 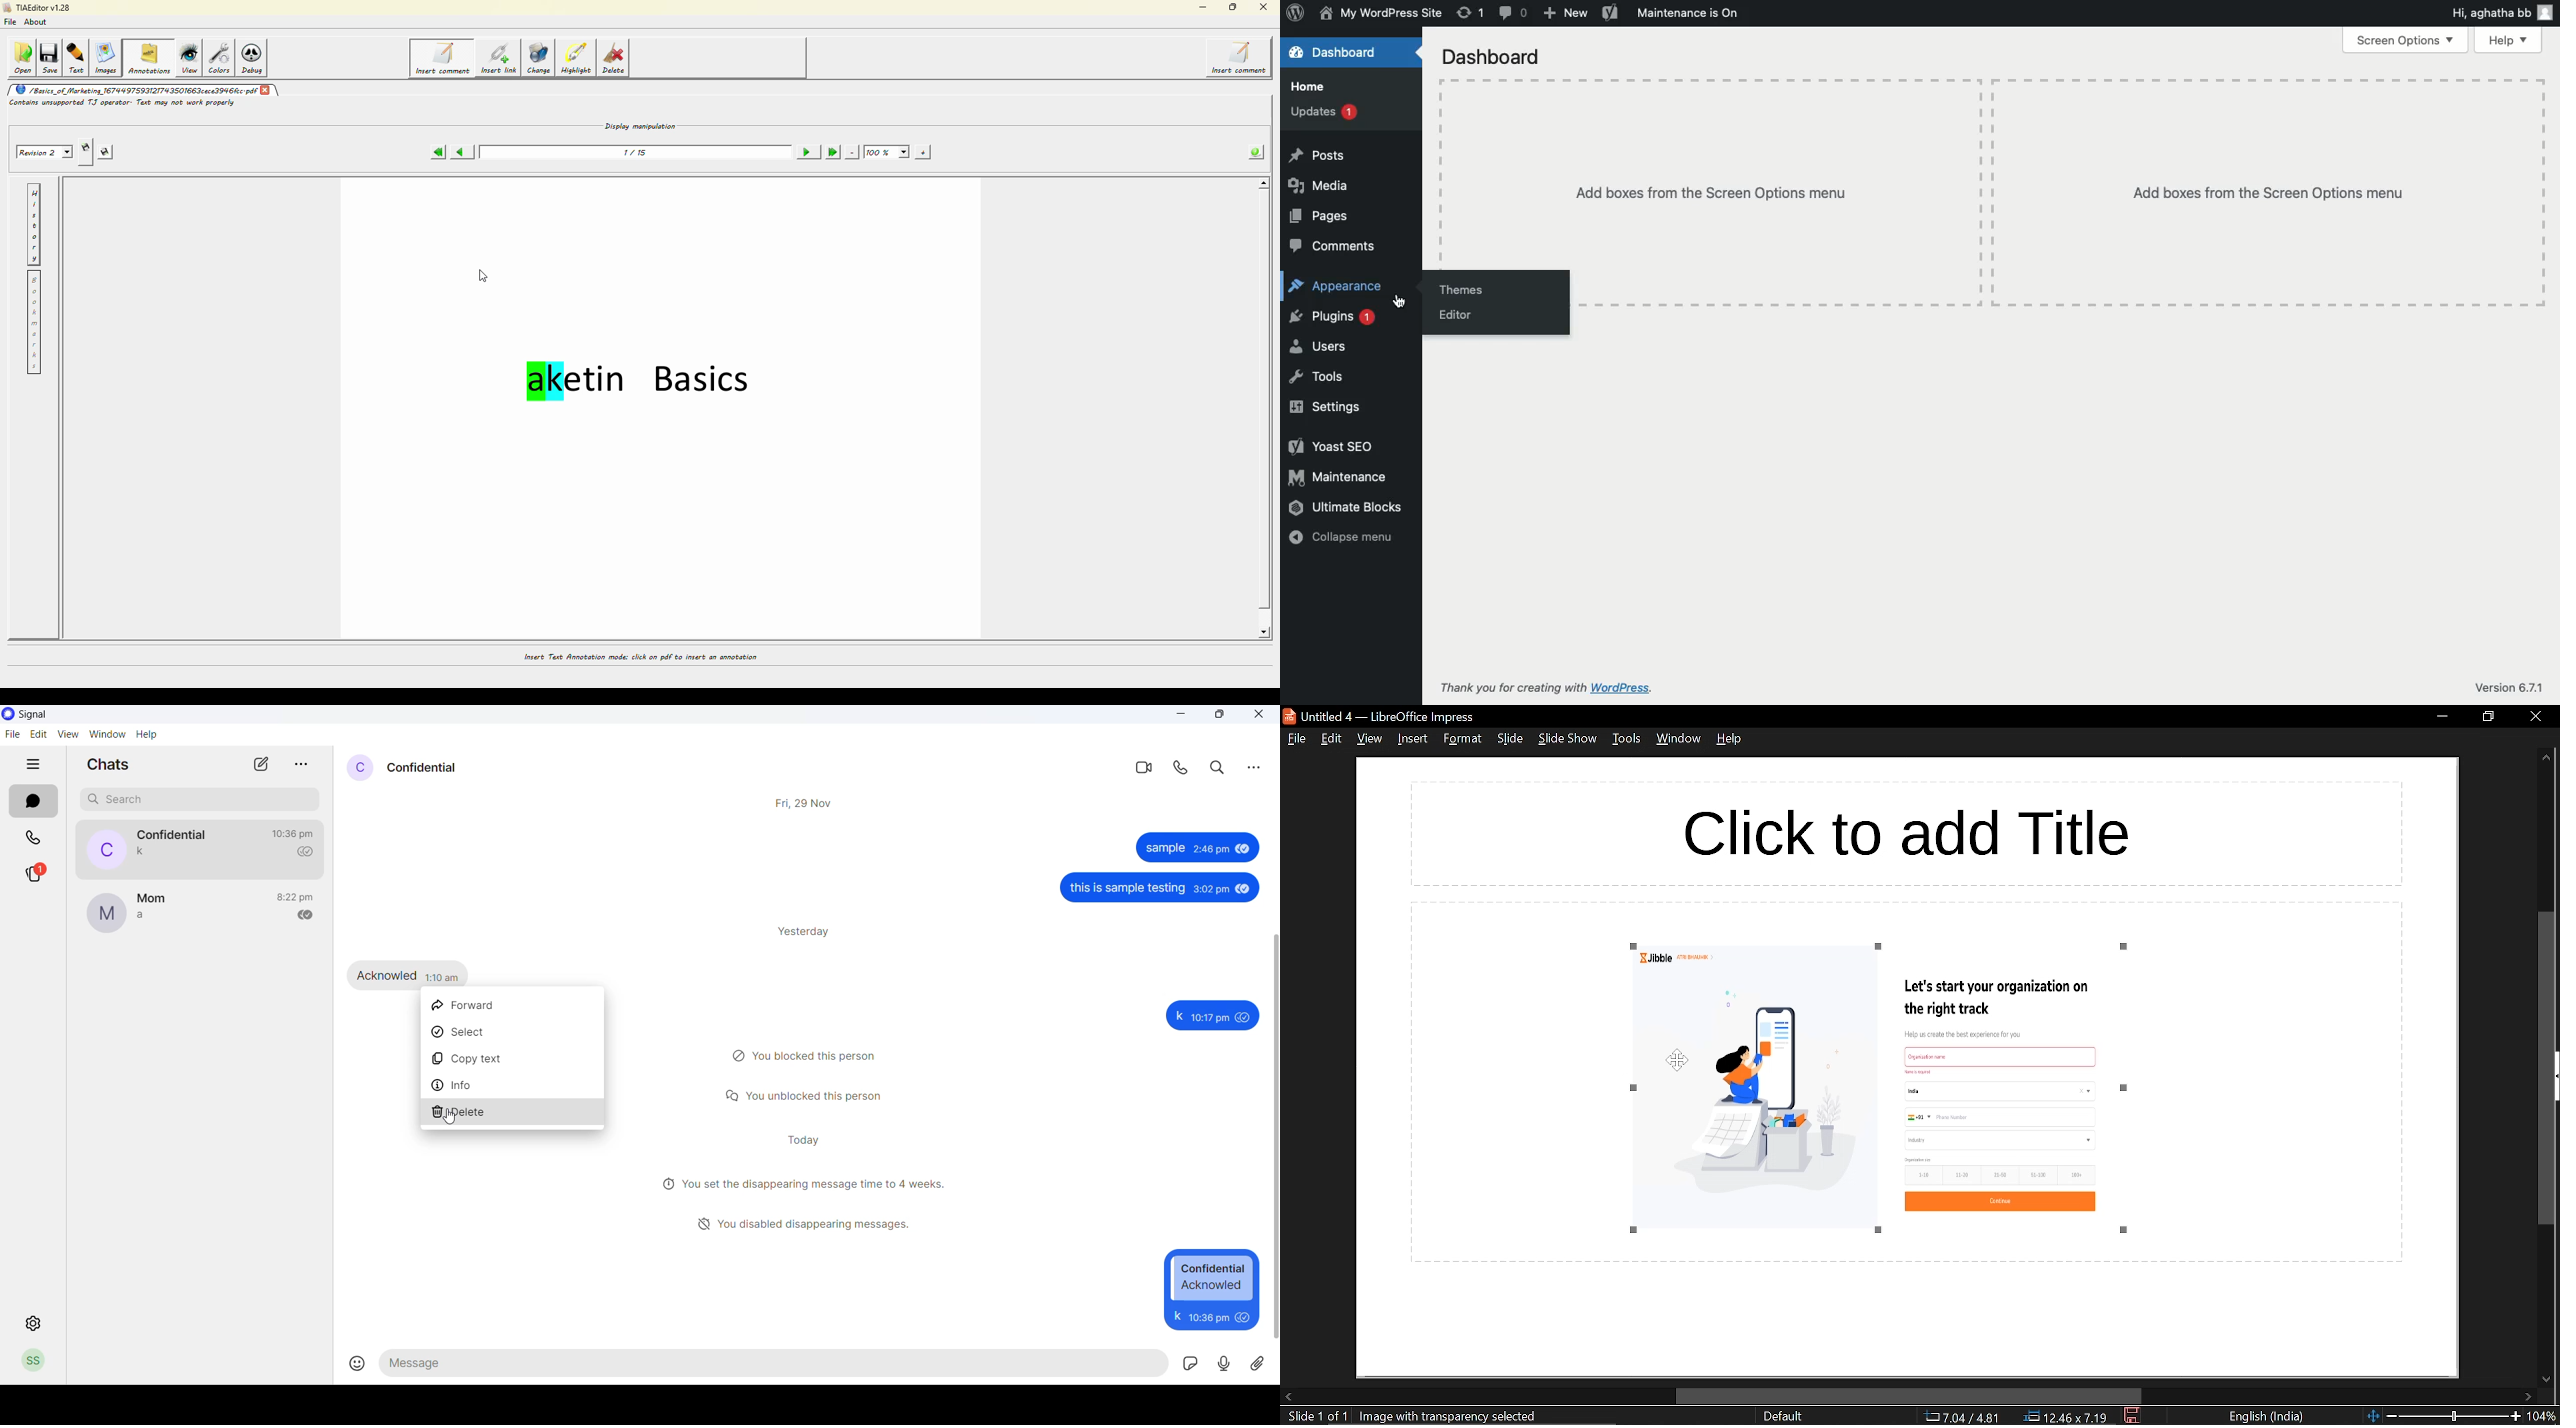 What do you see at coordinates (1509, 740) in the screenshot?
I see `slide` at bounding box center [1509, 740].